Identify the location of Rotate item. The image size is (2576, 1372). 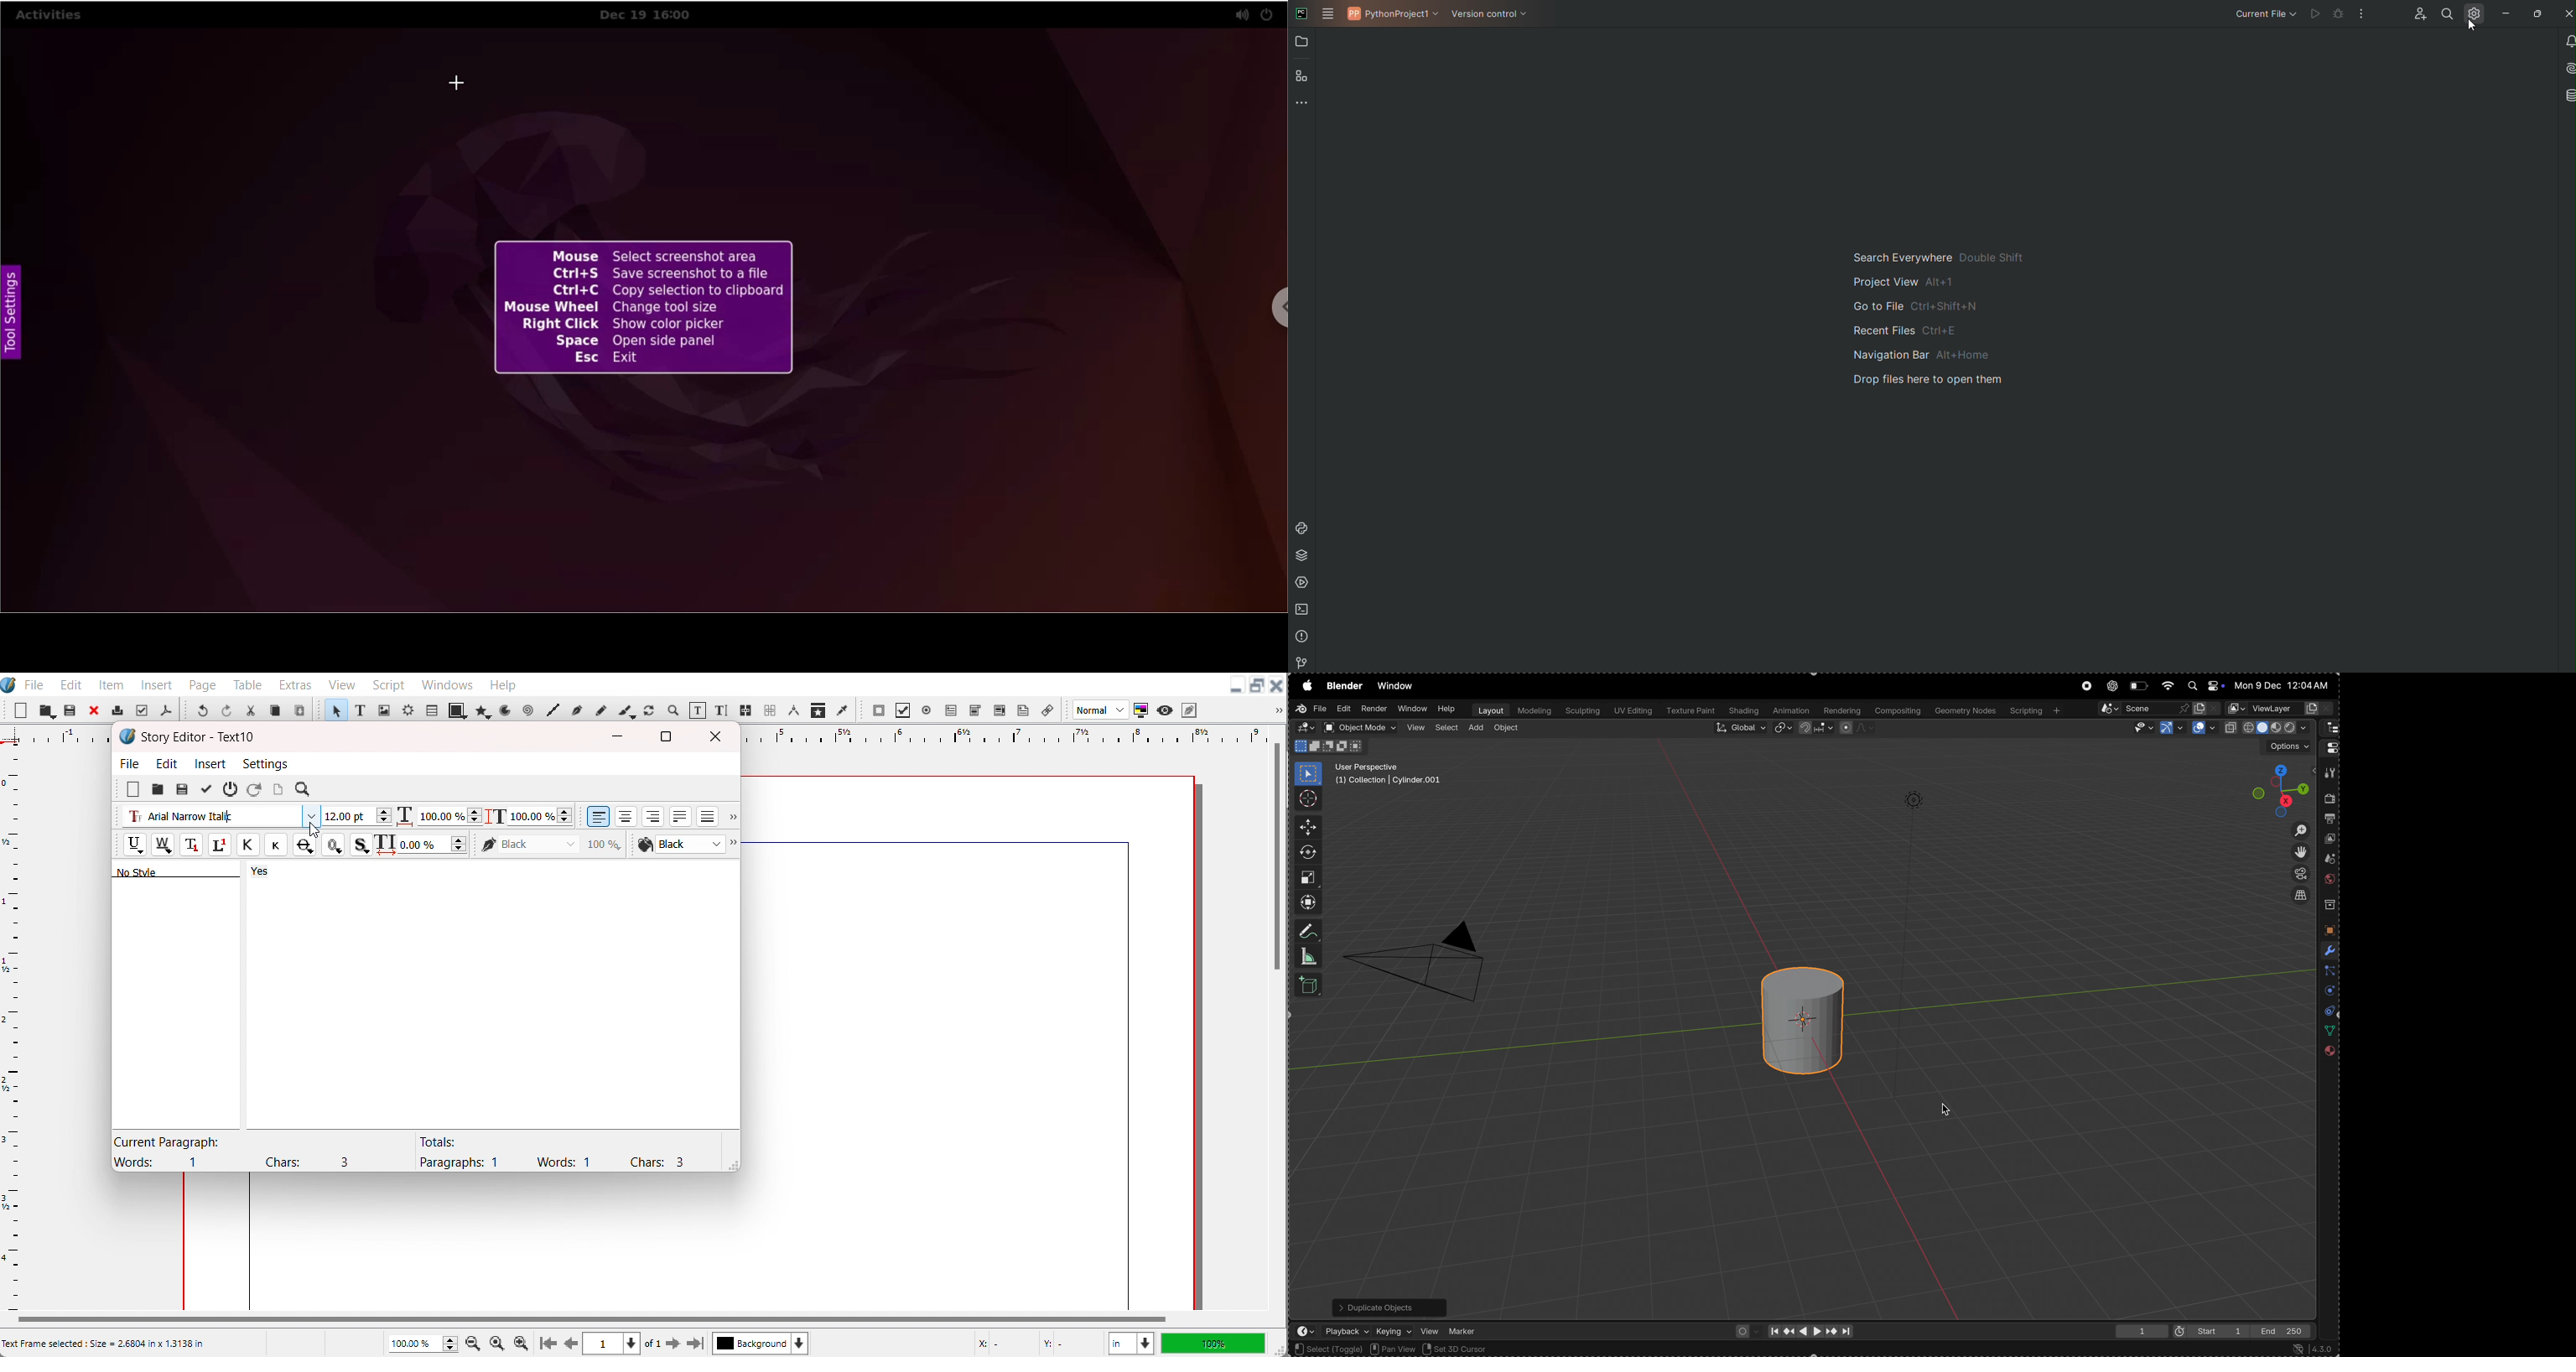
(649, 710).